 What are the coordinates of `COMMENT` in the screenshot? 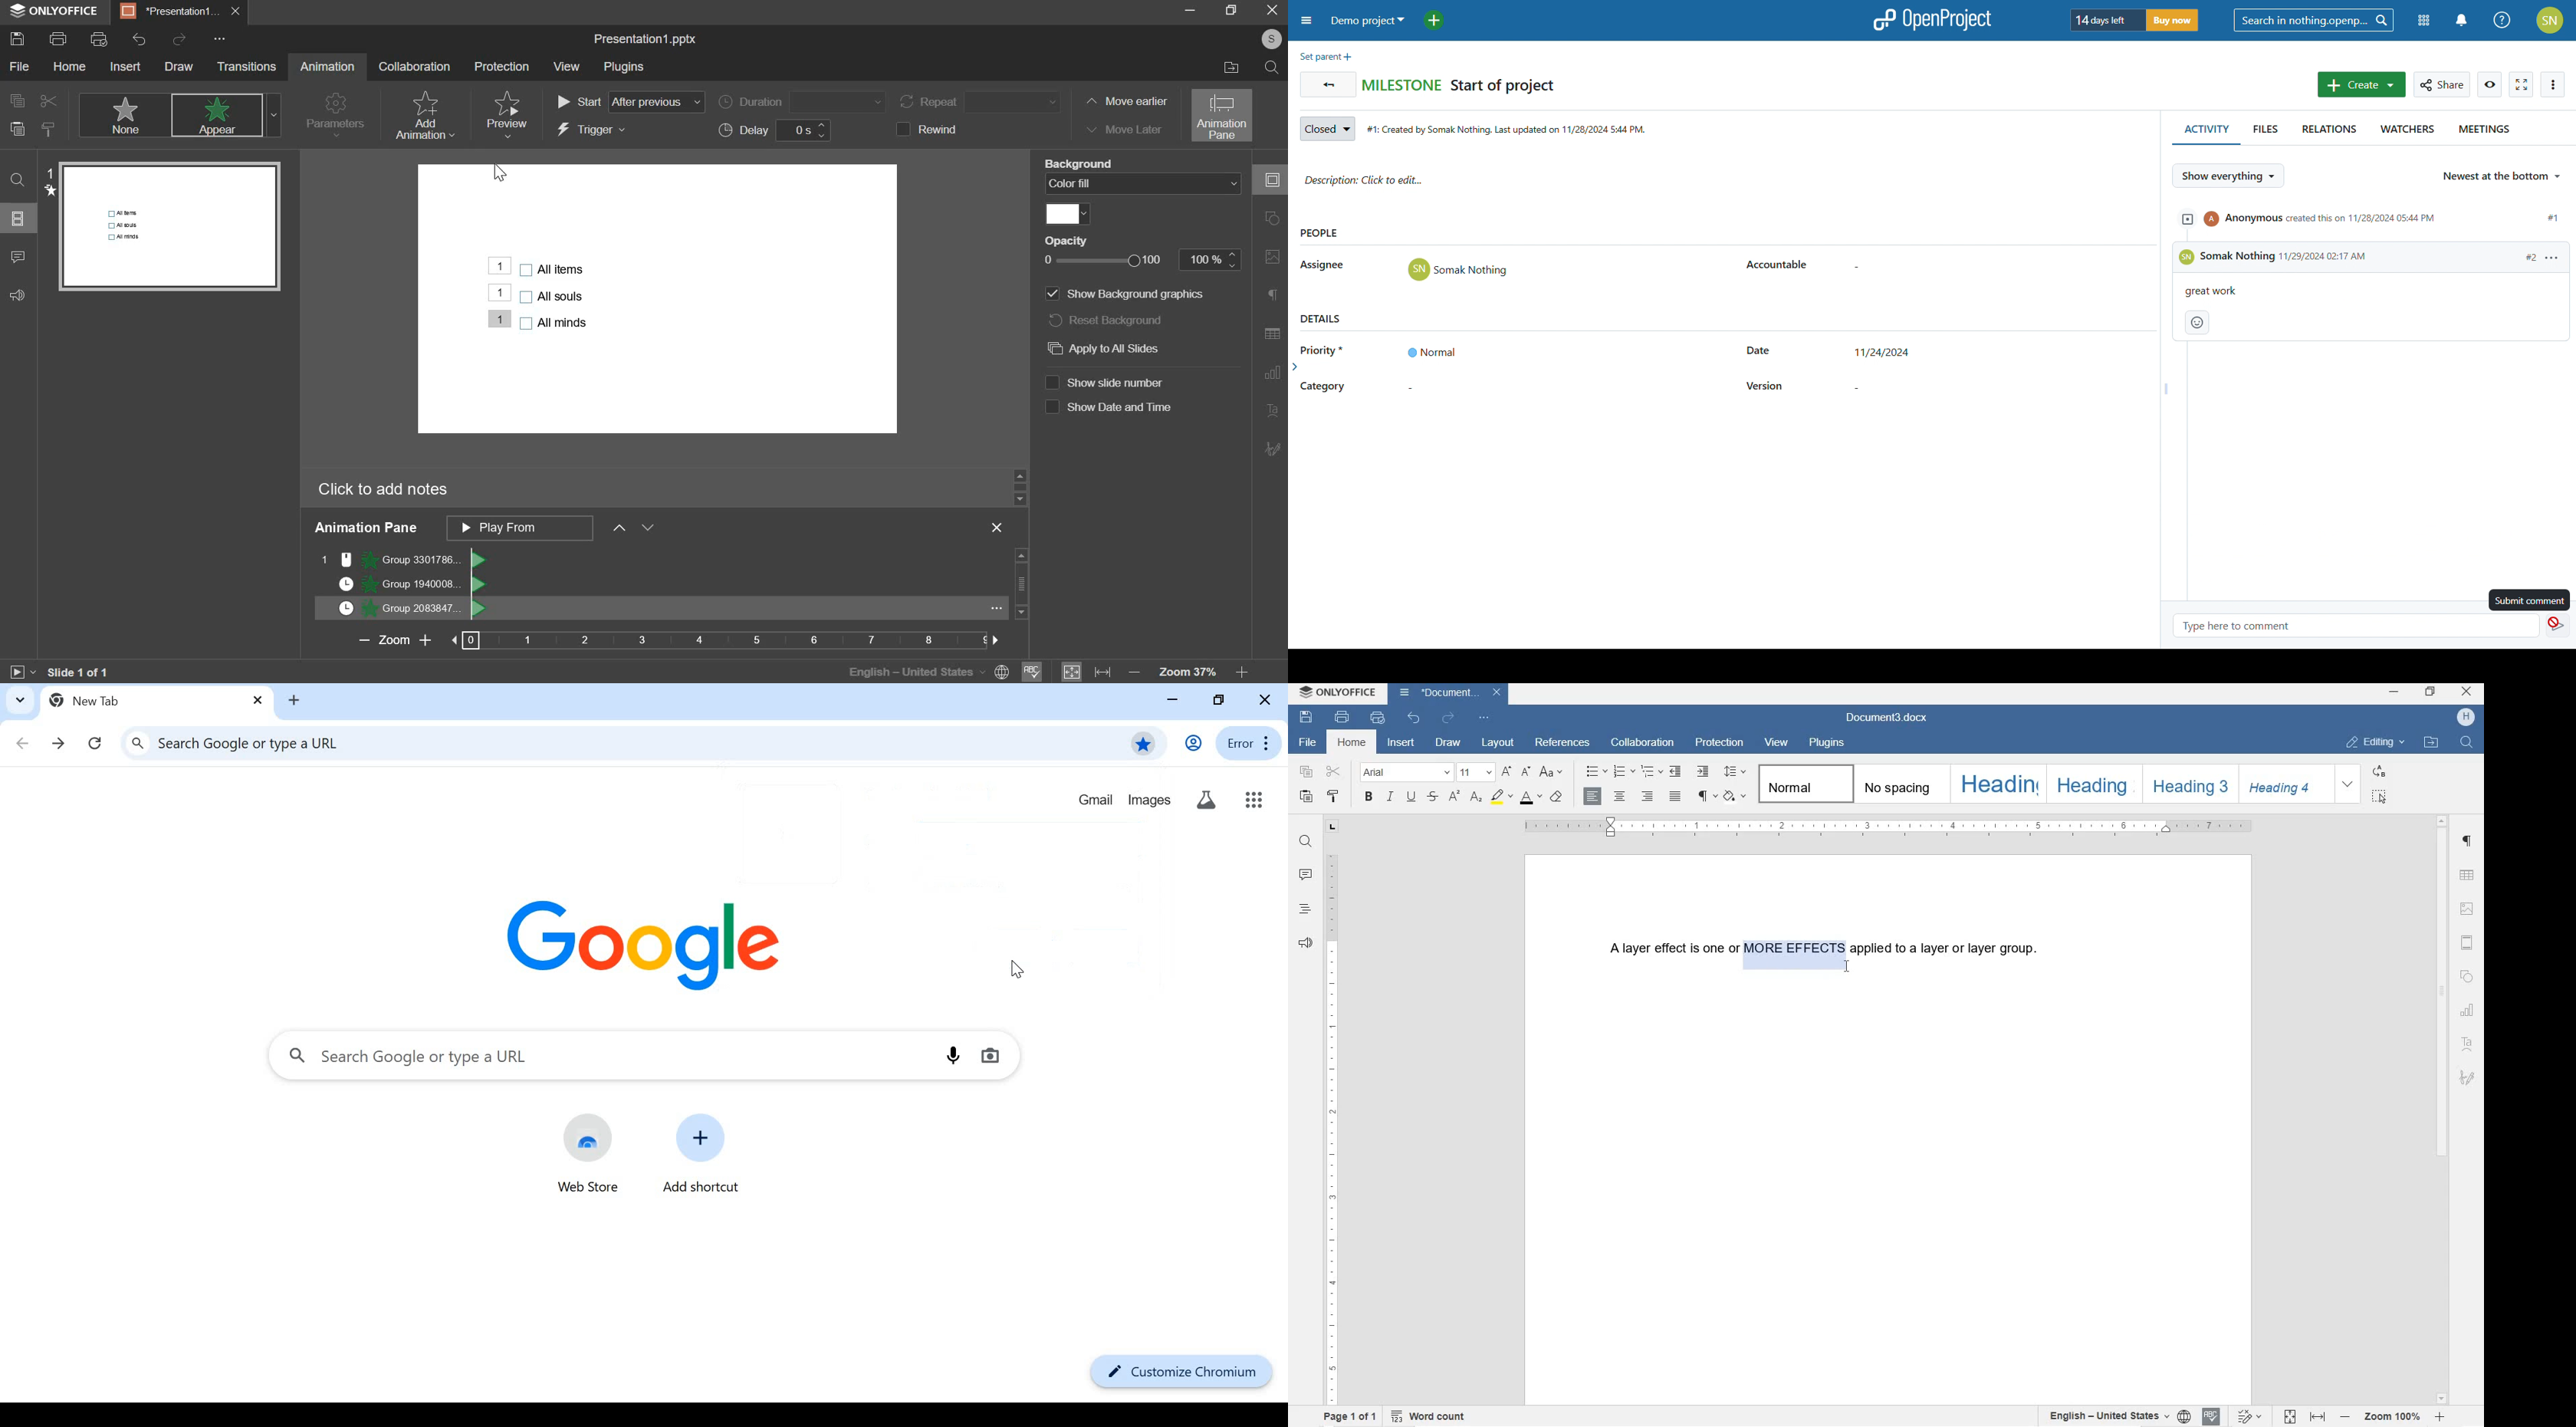 It's located at (1306, 876).